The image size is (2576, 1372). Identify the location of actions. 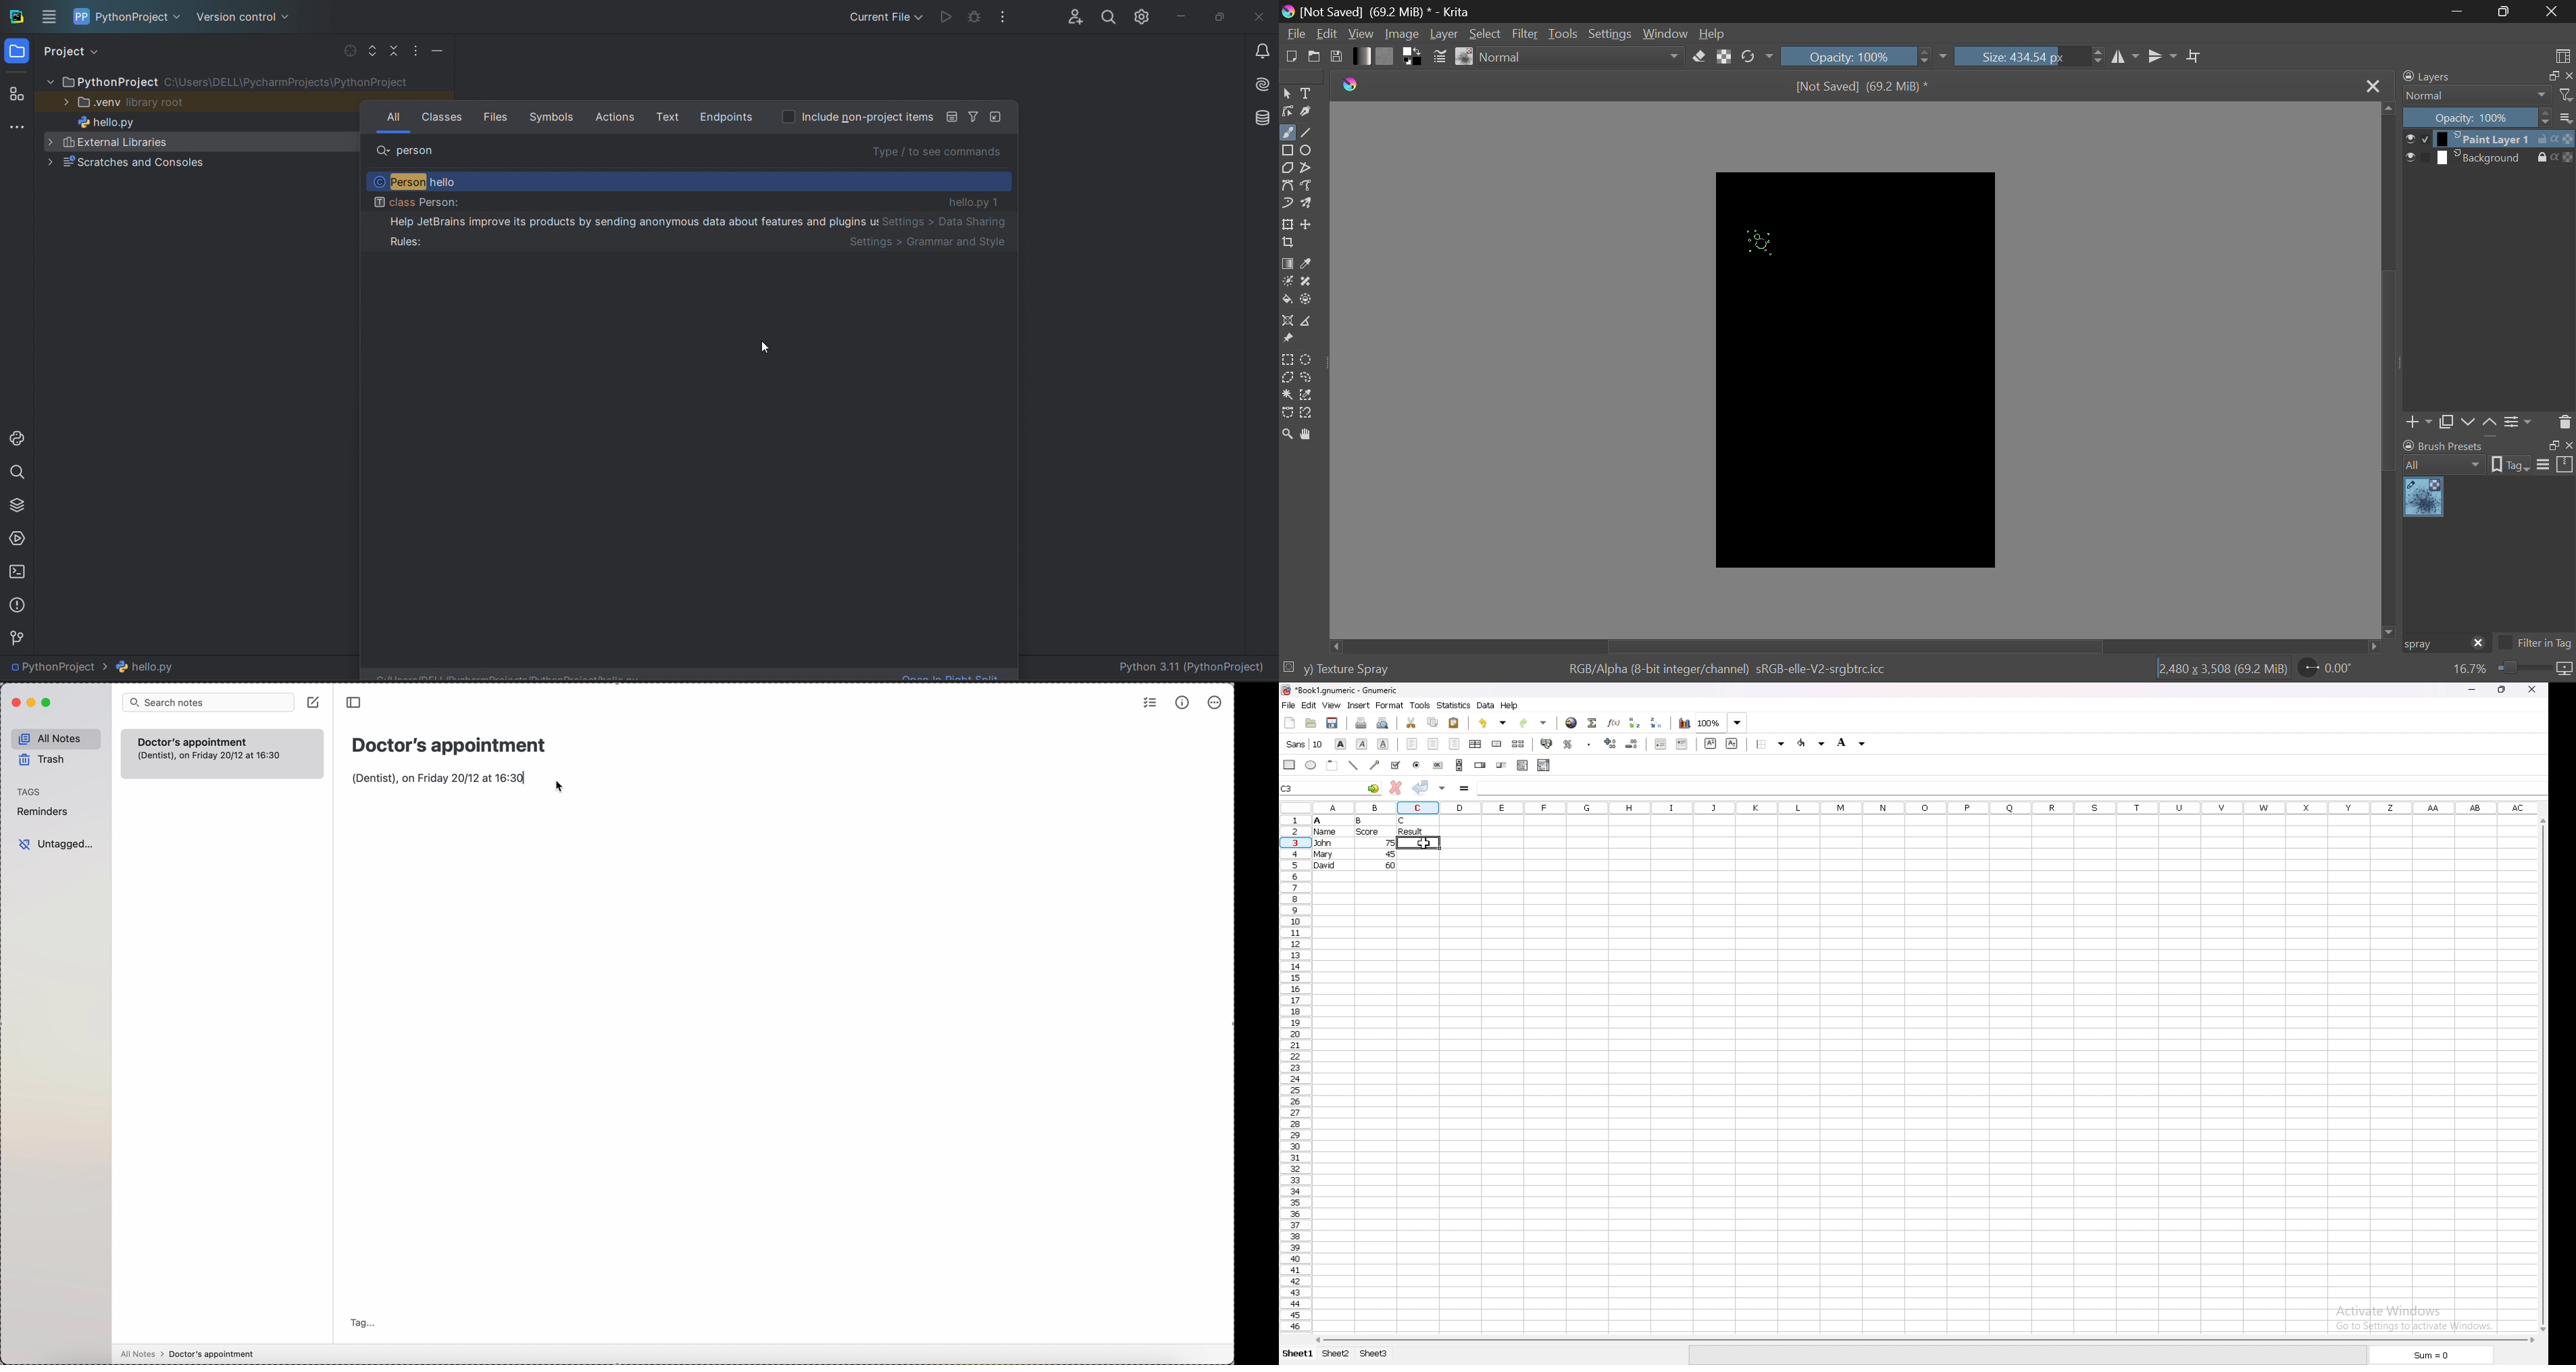
(2556, 157).